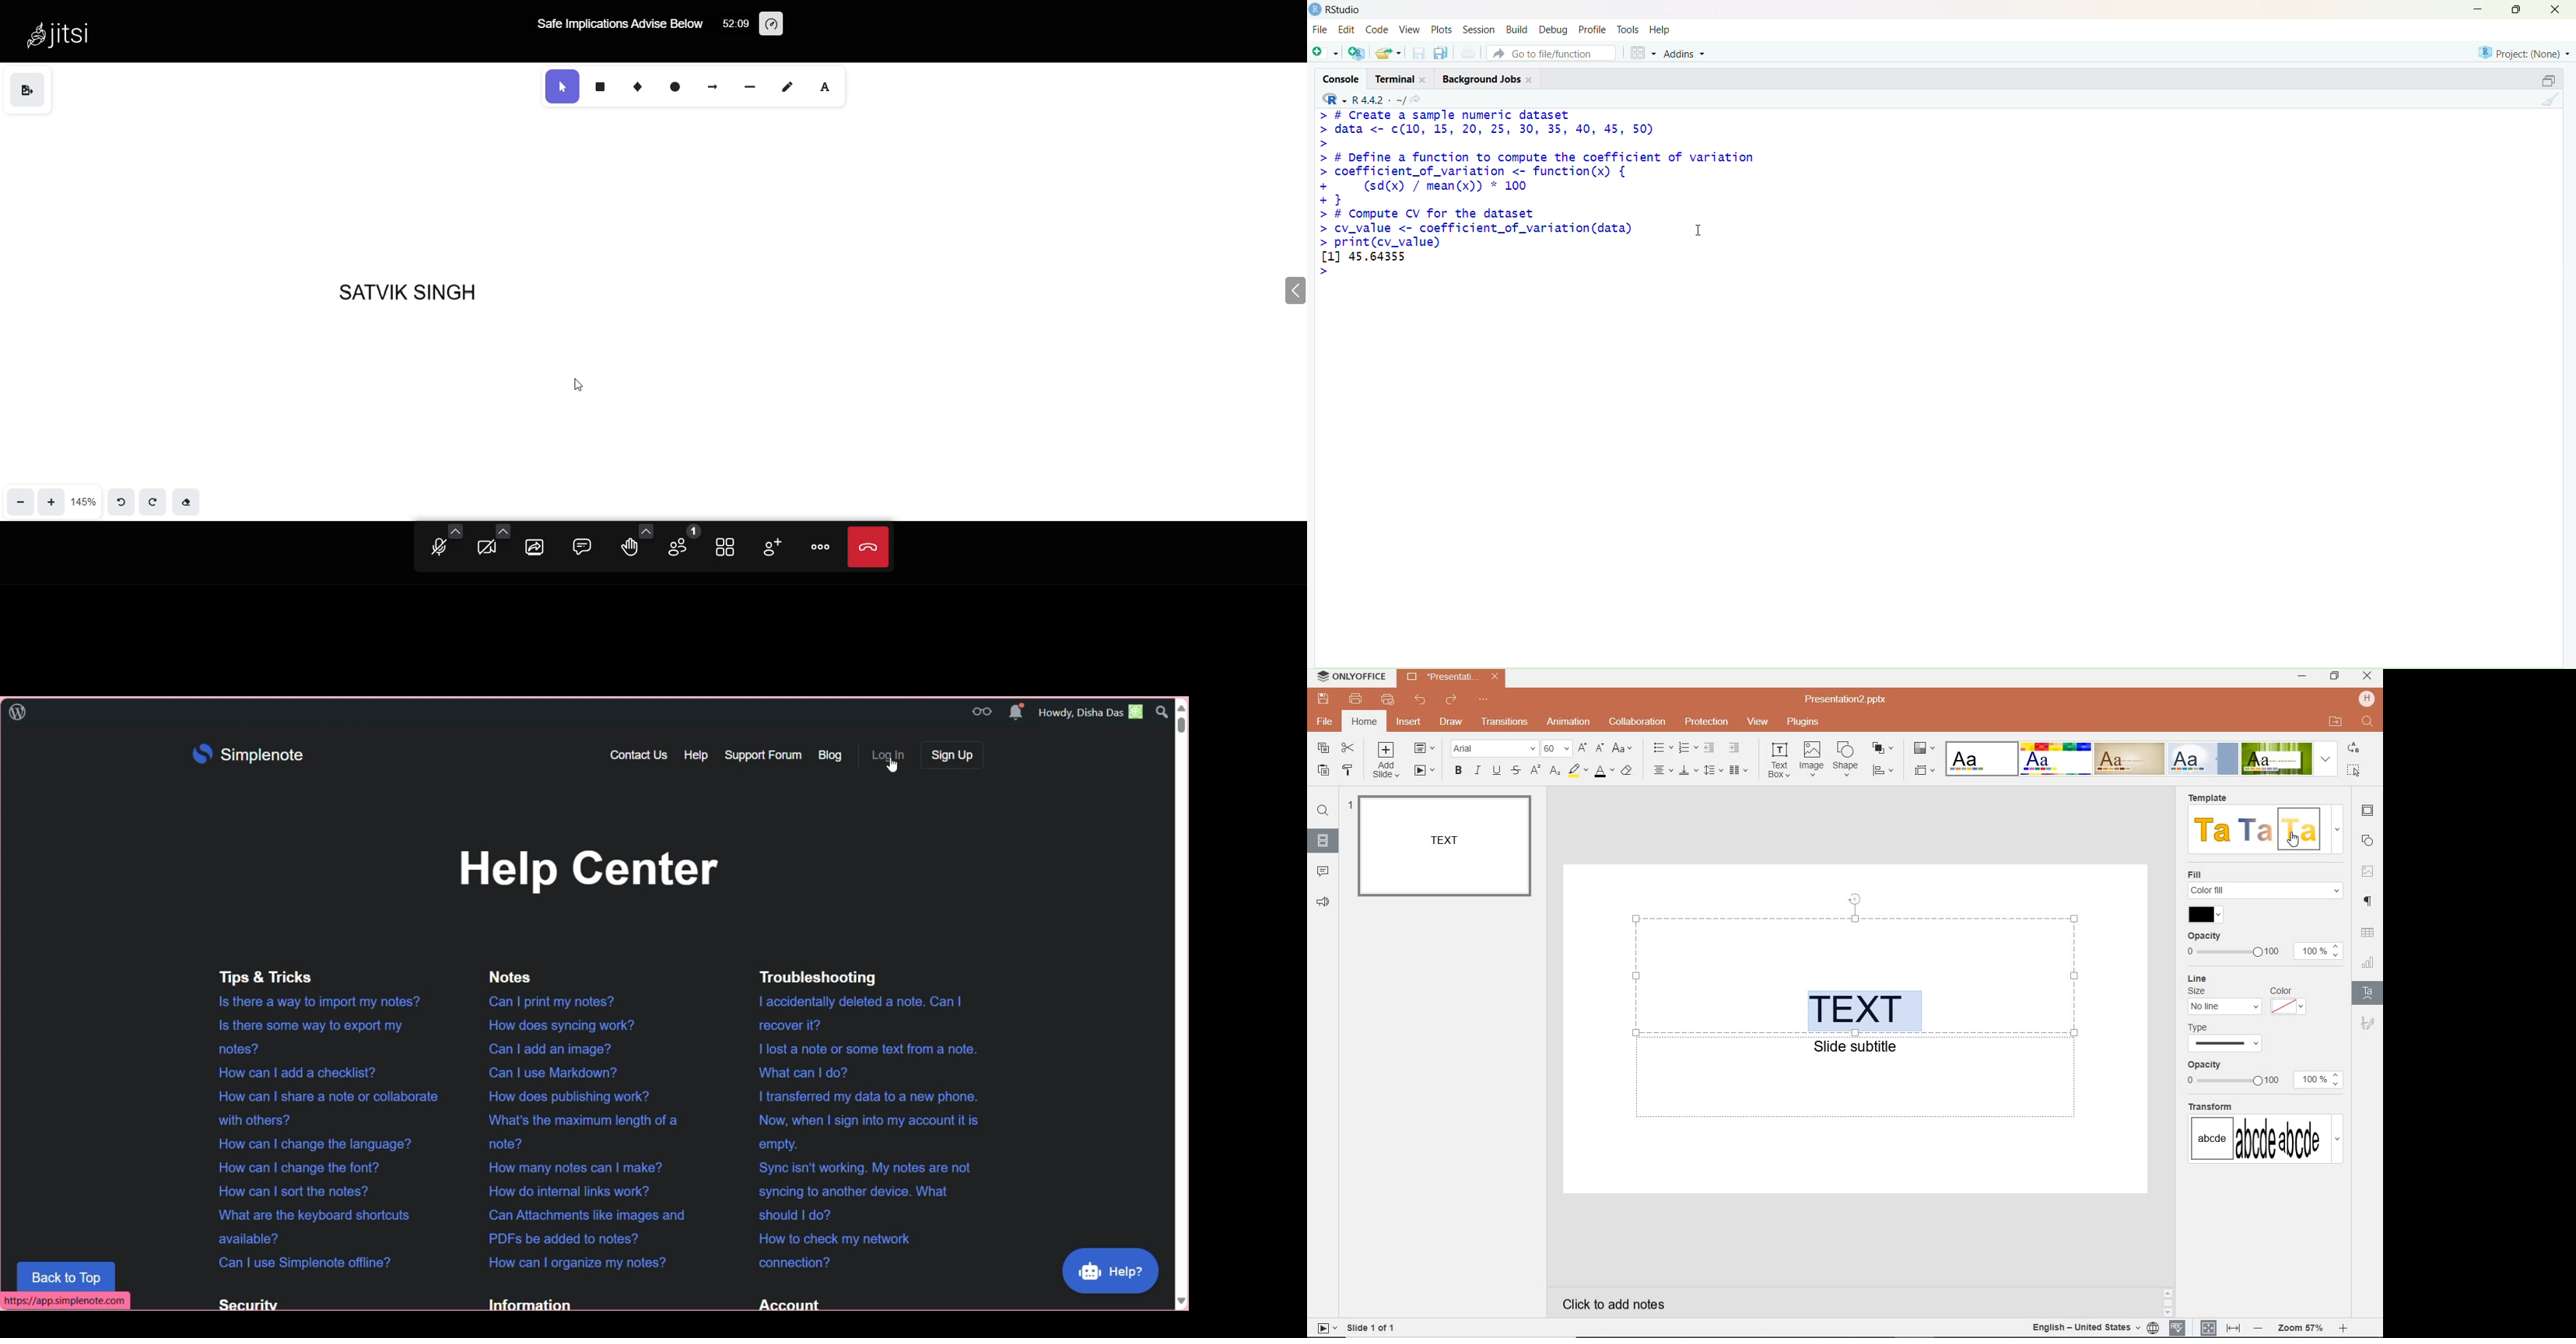  What do you see at coordinates (2368, 843) in the screenshot?
I see `SHAPE SETTINGS` at bounding box center [2368, 843].